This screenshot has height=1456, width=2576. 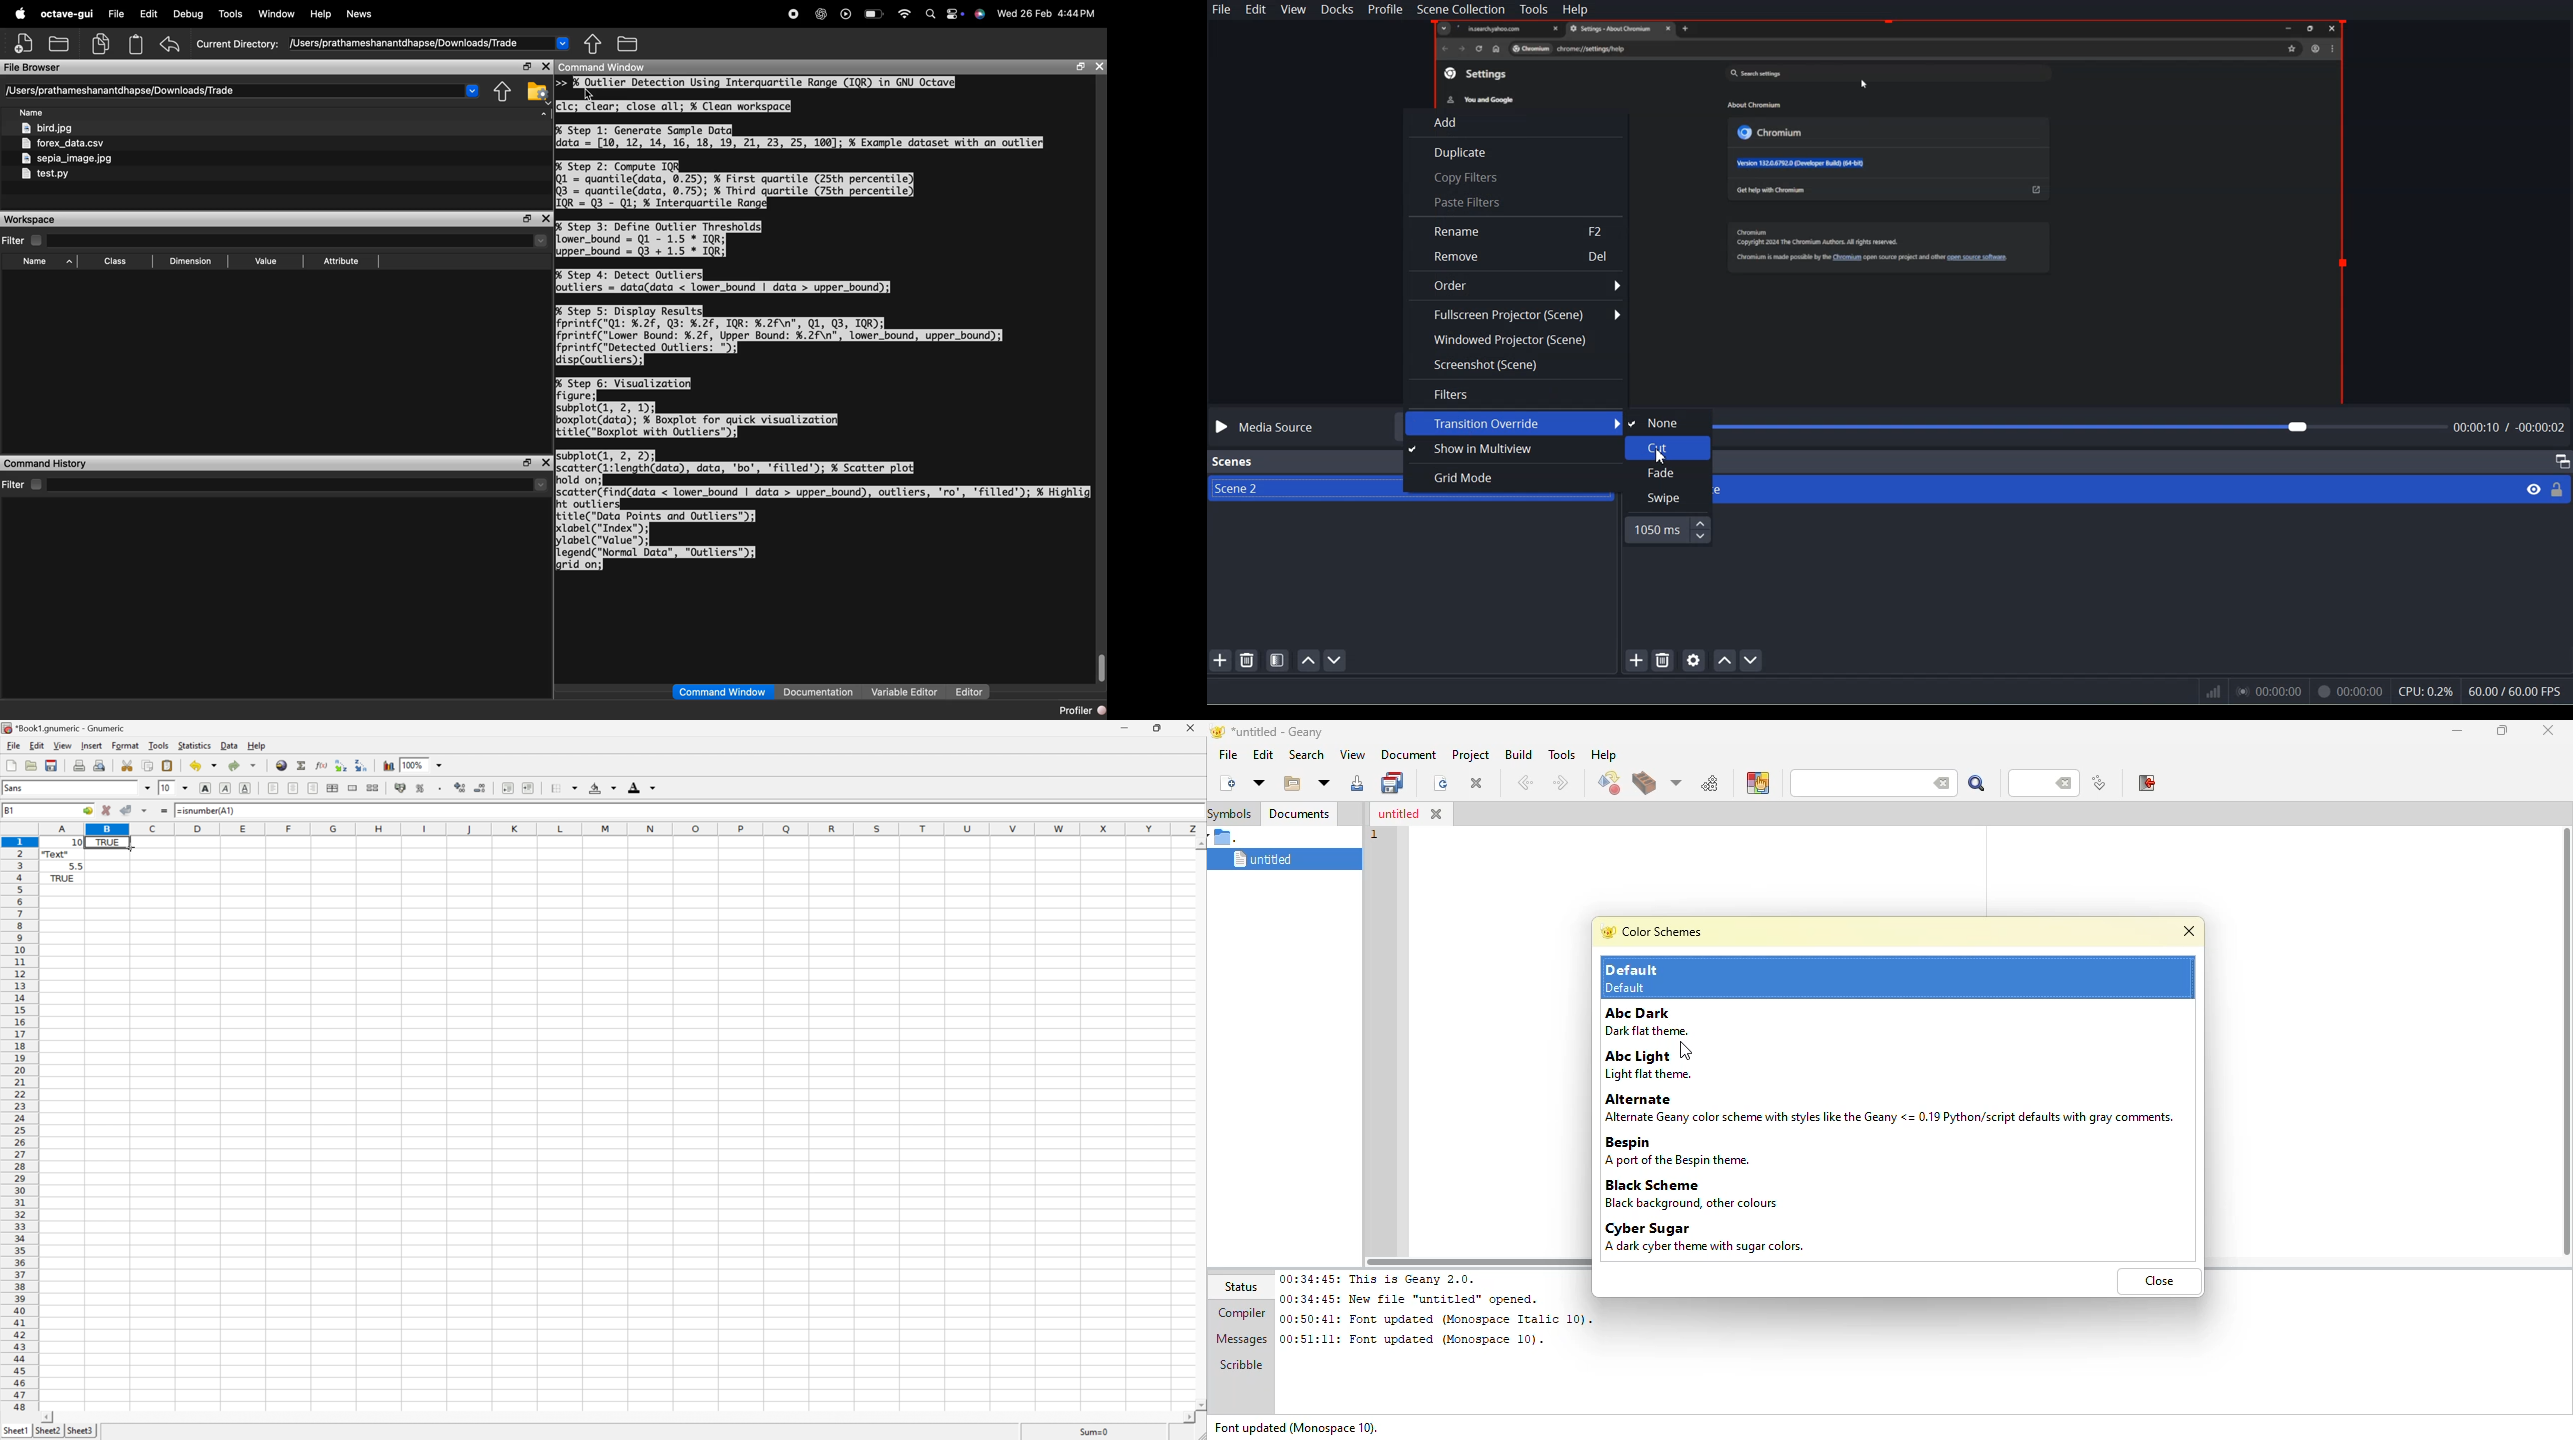 I want to click on Docks, so click(x=1337, y=10).